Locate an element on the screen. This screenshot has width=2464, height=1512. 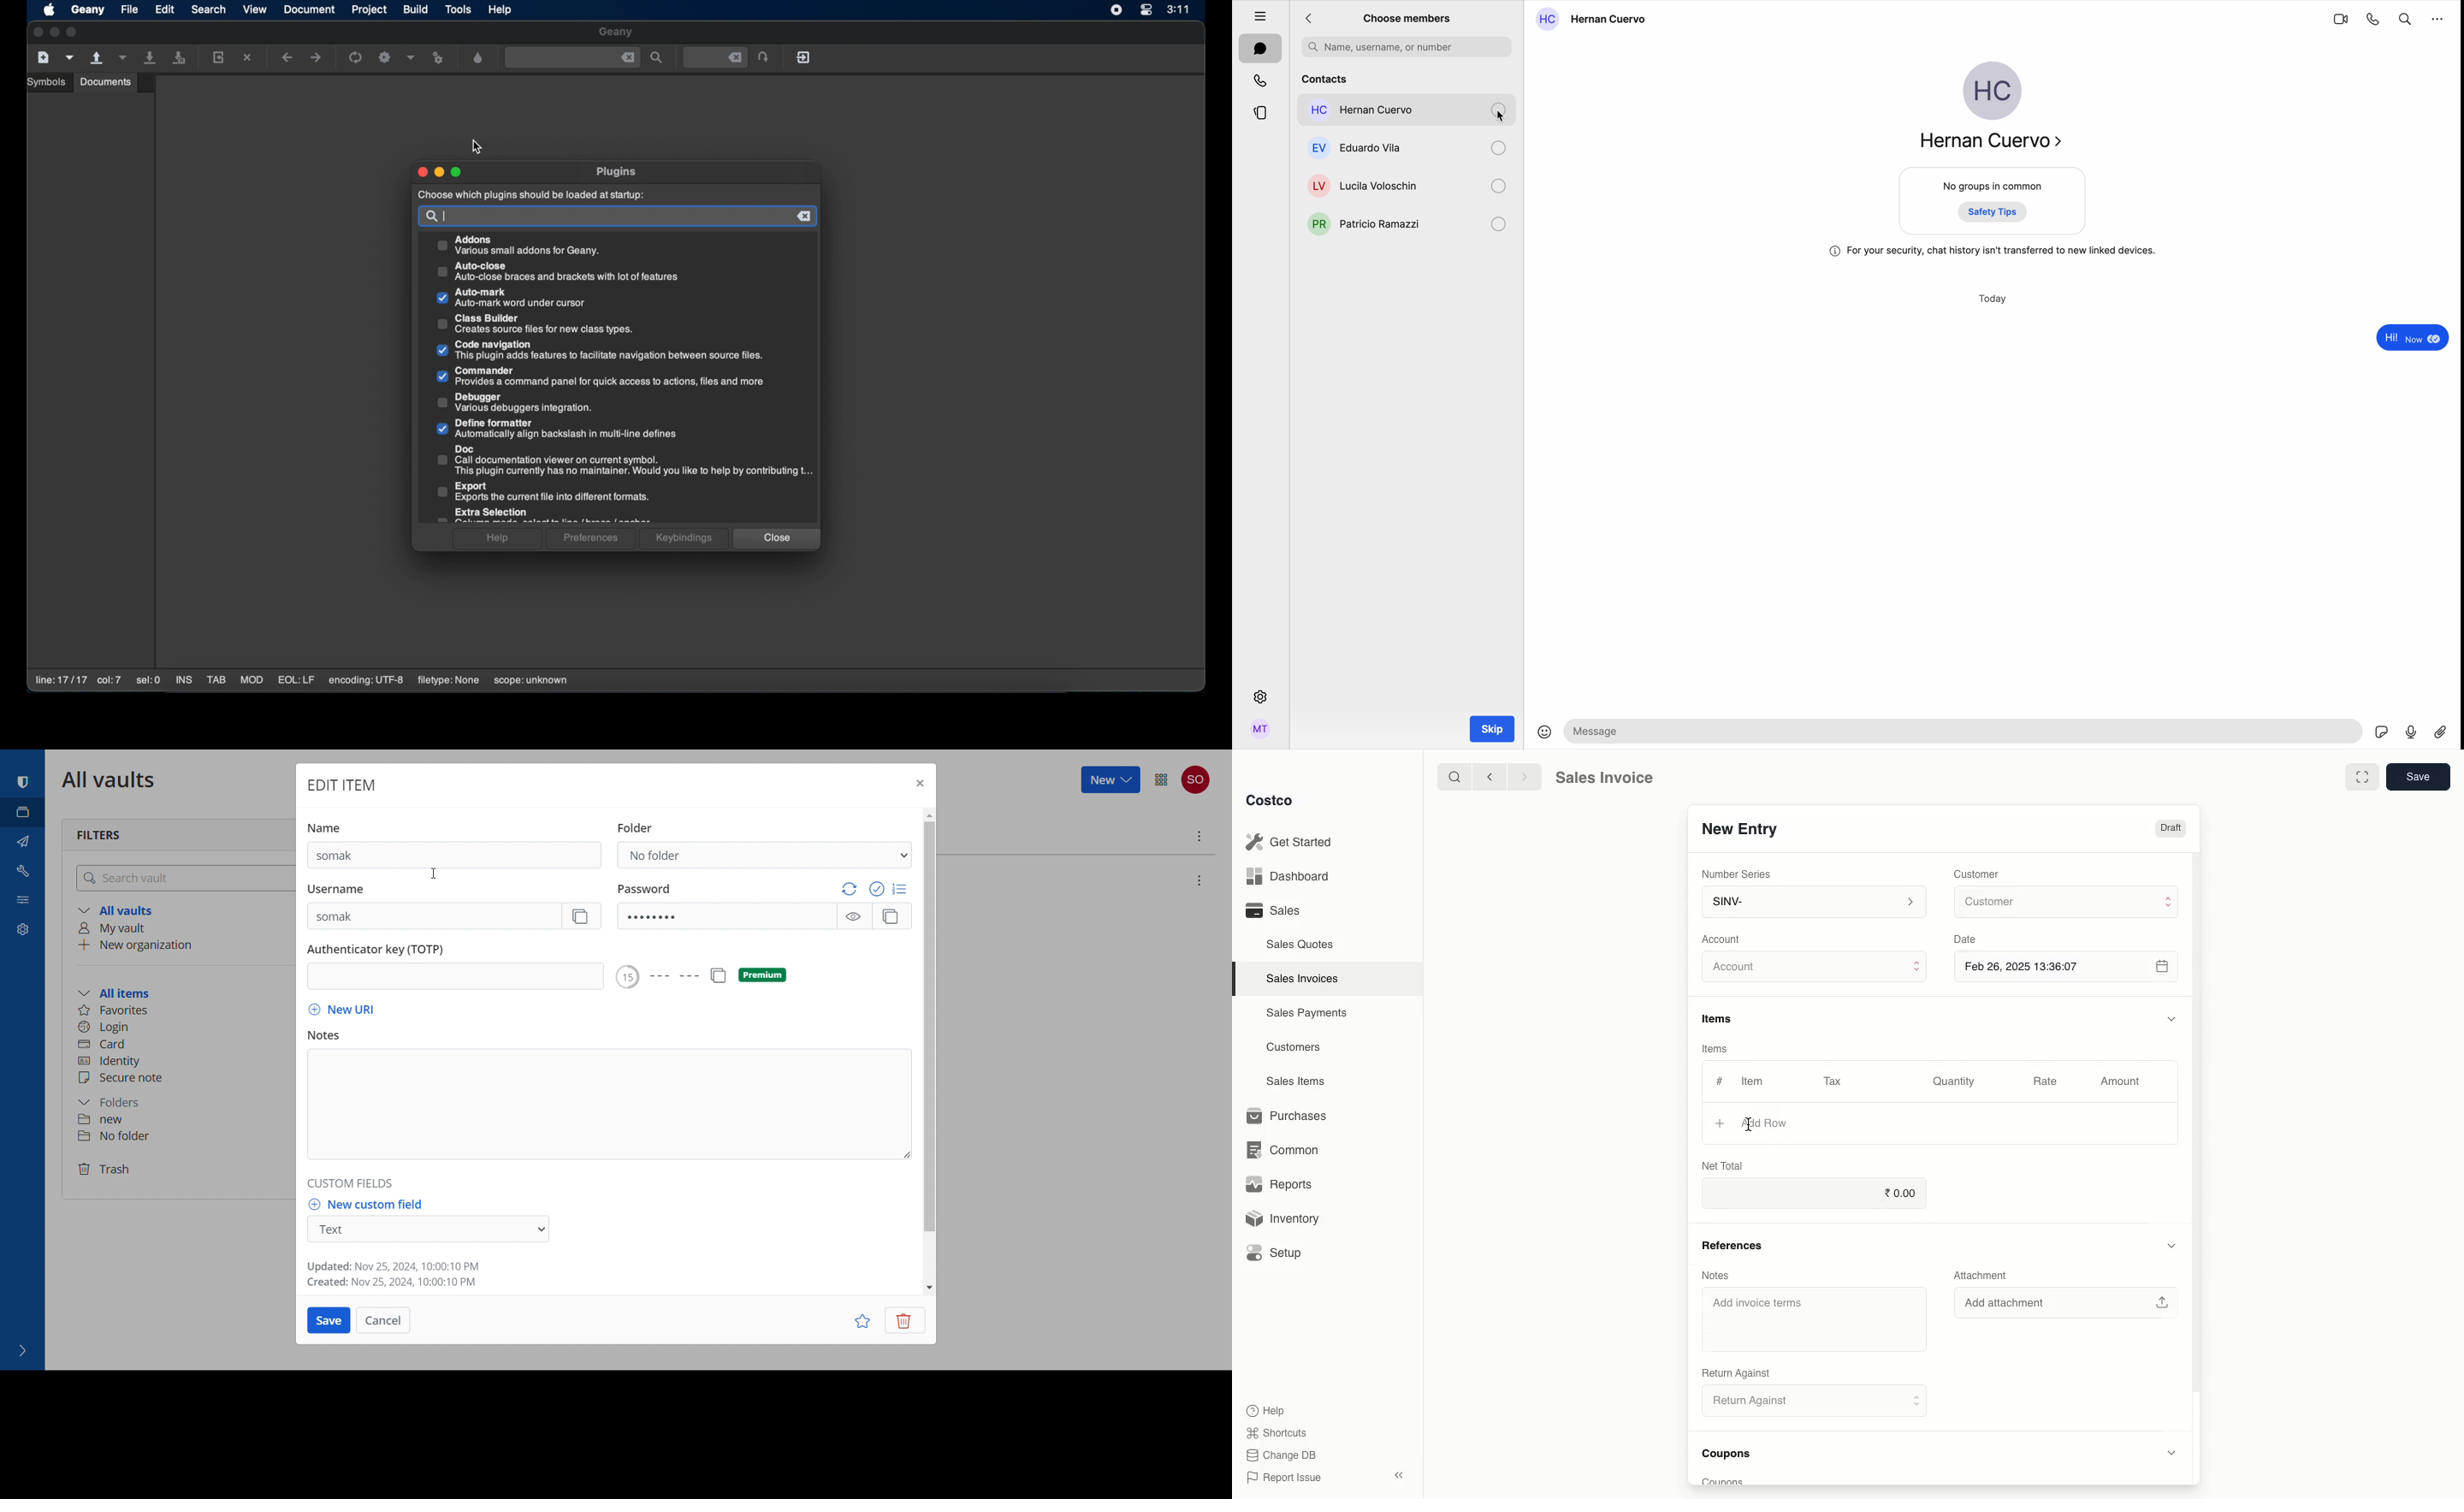
all vaults is located at coordinates (110, 780).